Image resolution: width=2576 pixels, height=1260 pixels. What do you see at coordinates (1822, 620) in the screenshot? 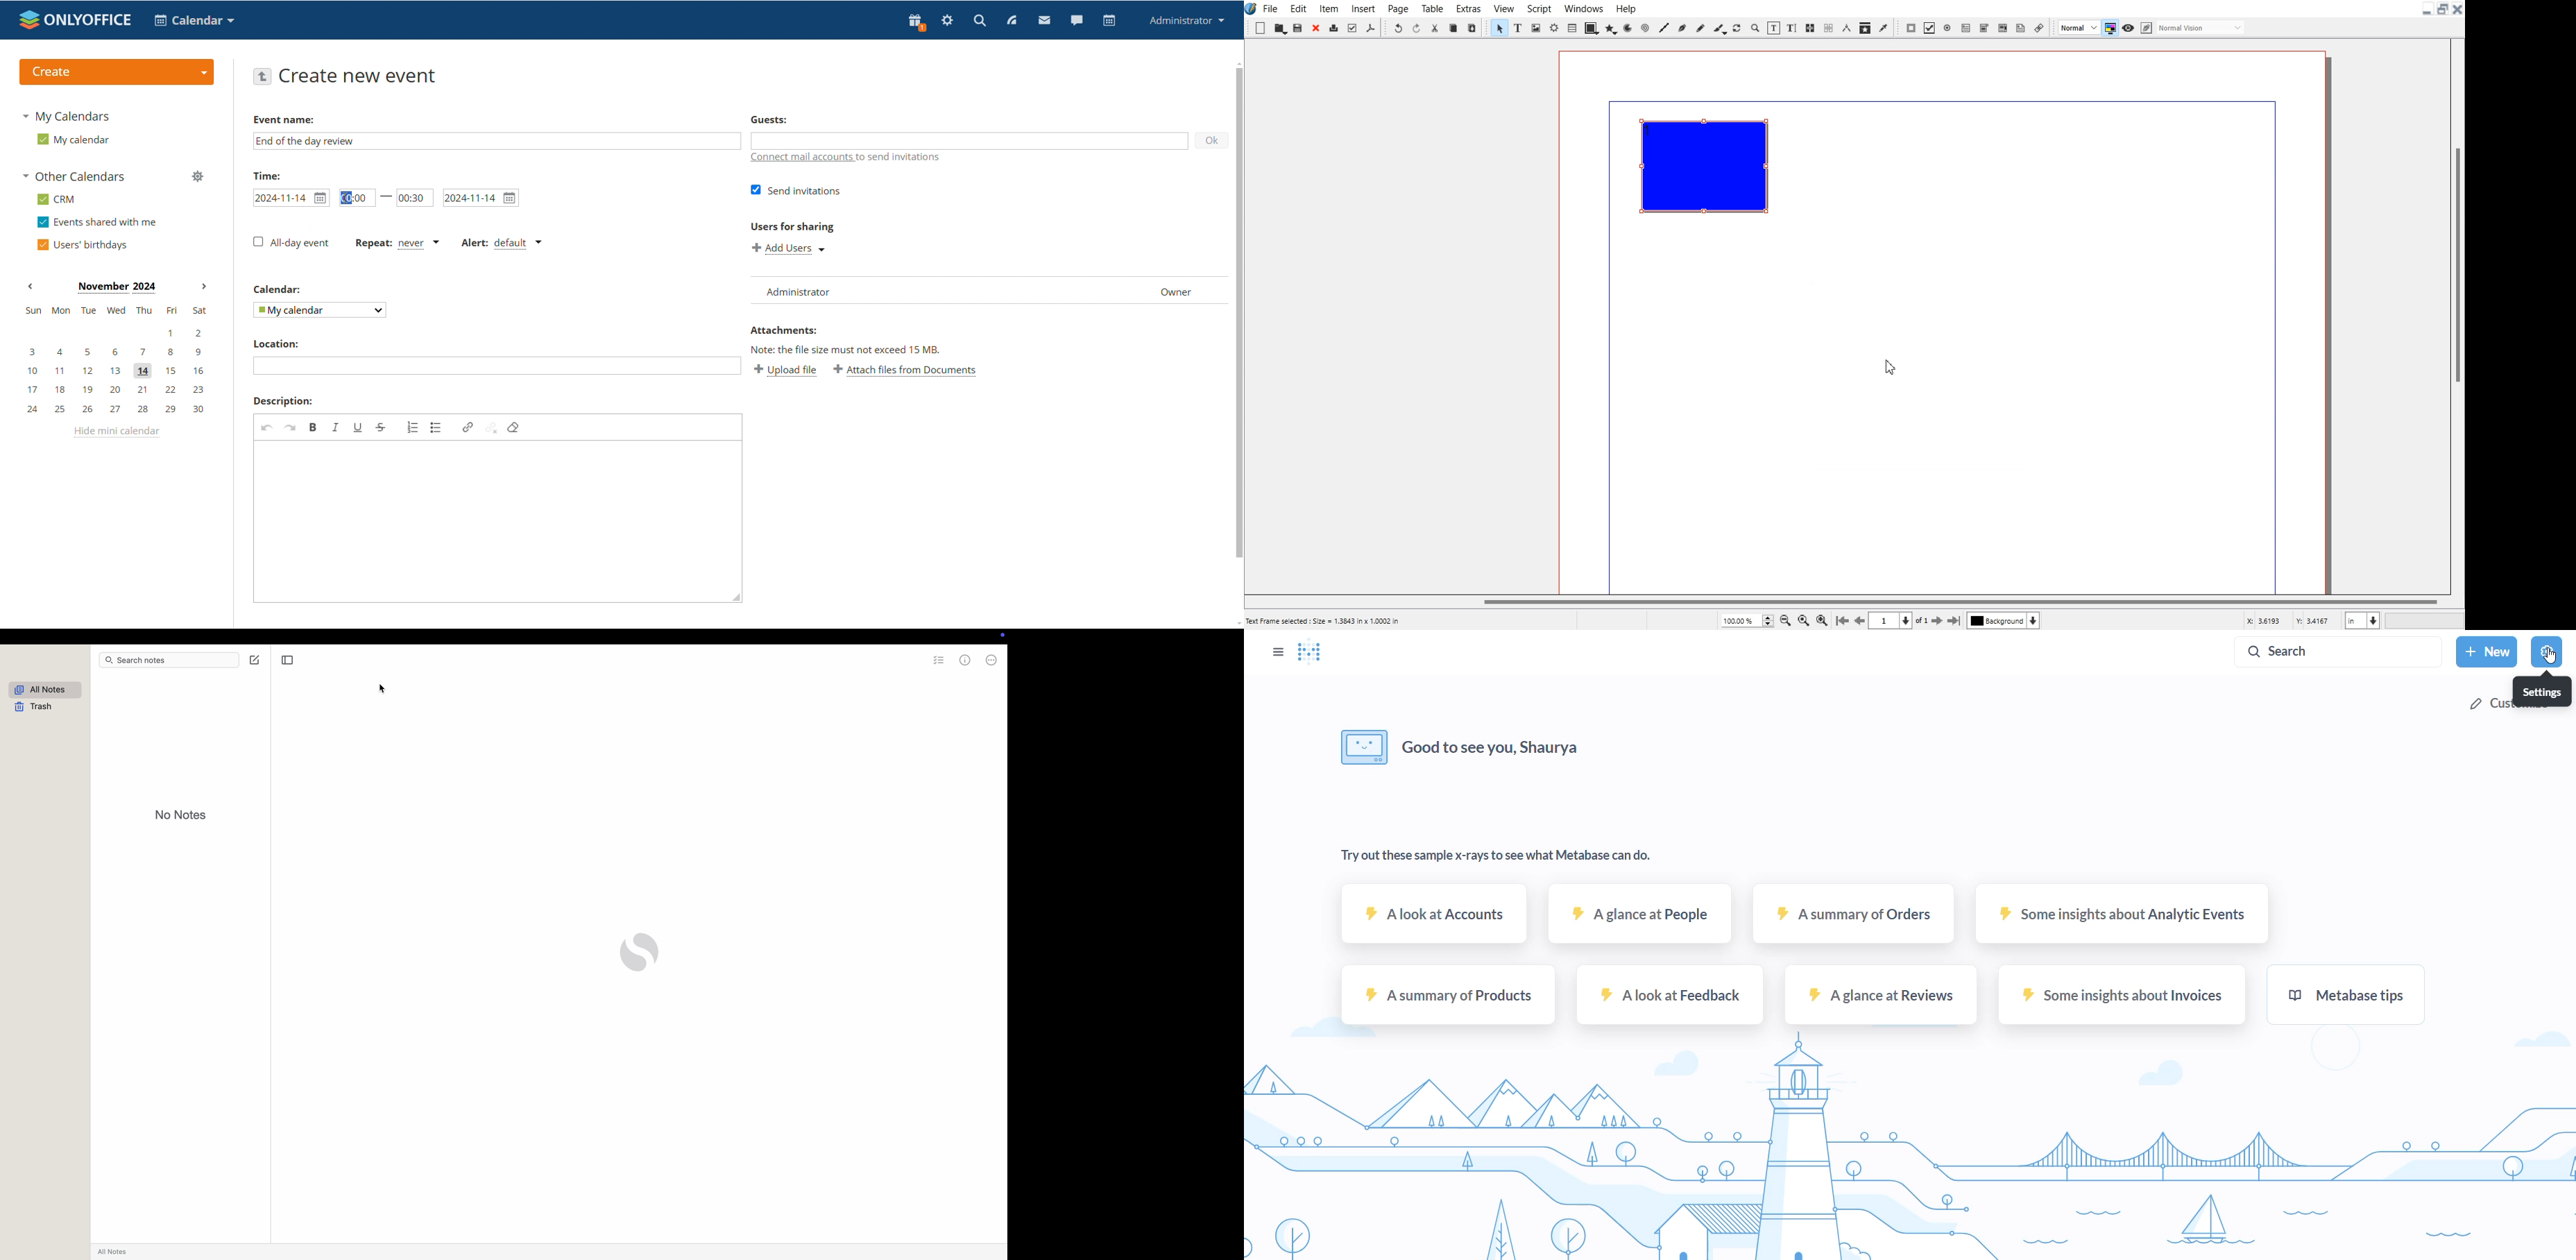
I see `Zoom In` at bounding box center [1822, 620].